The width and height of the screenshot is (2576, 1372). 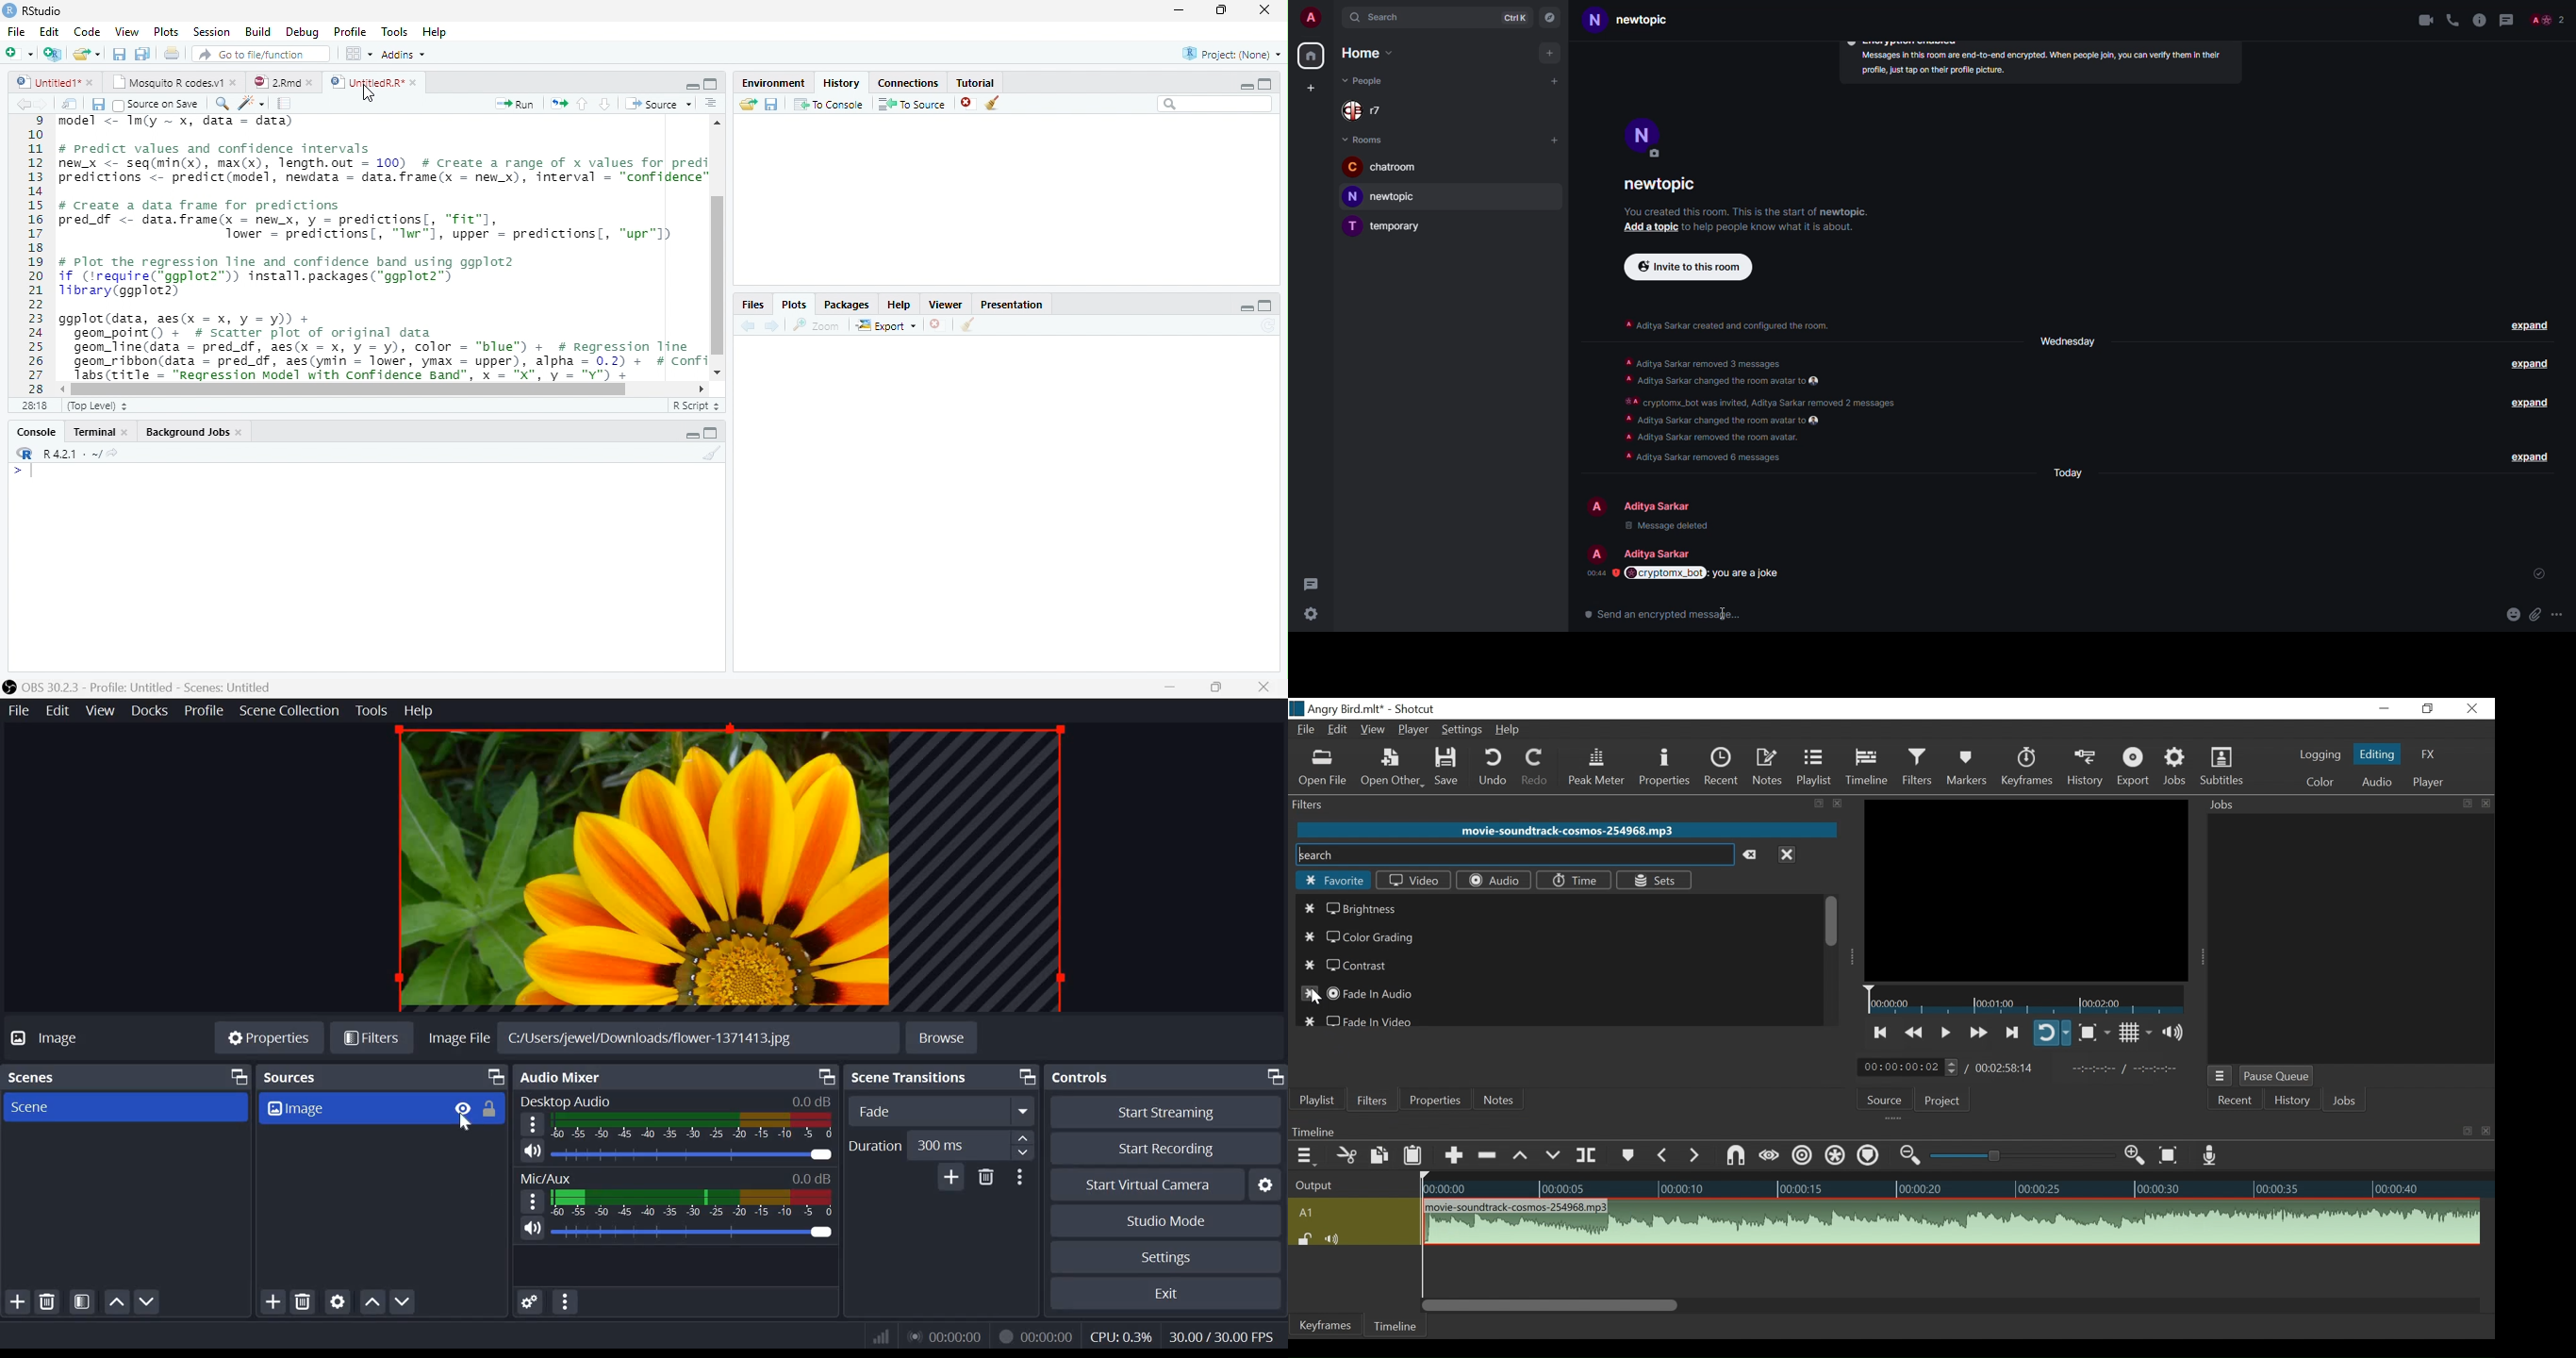 What do you see at coordinates (966, 102) in the screenshot?
I see `delete ` at bounding box center [966, 102].